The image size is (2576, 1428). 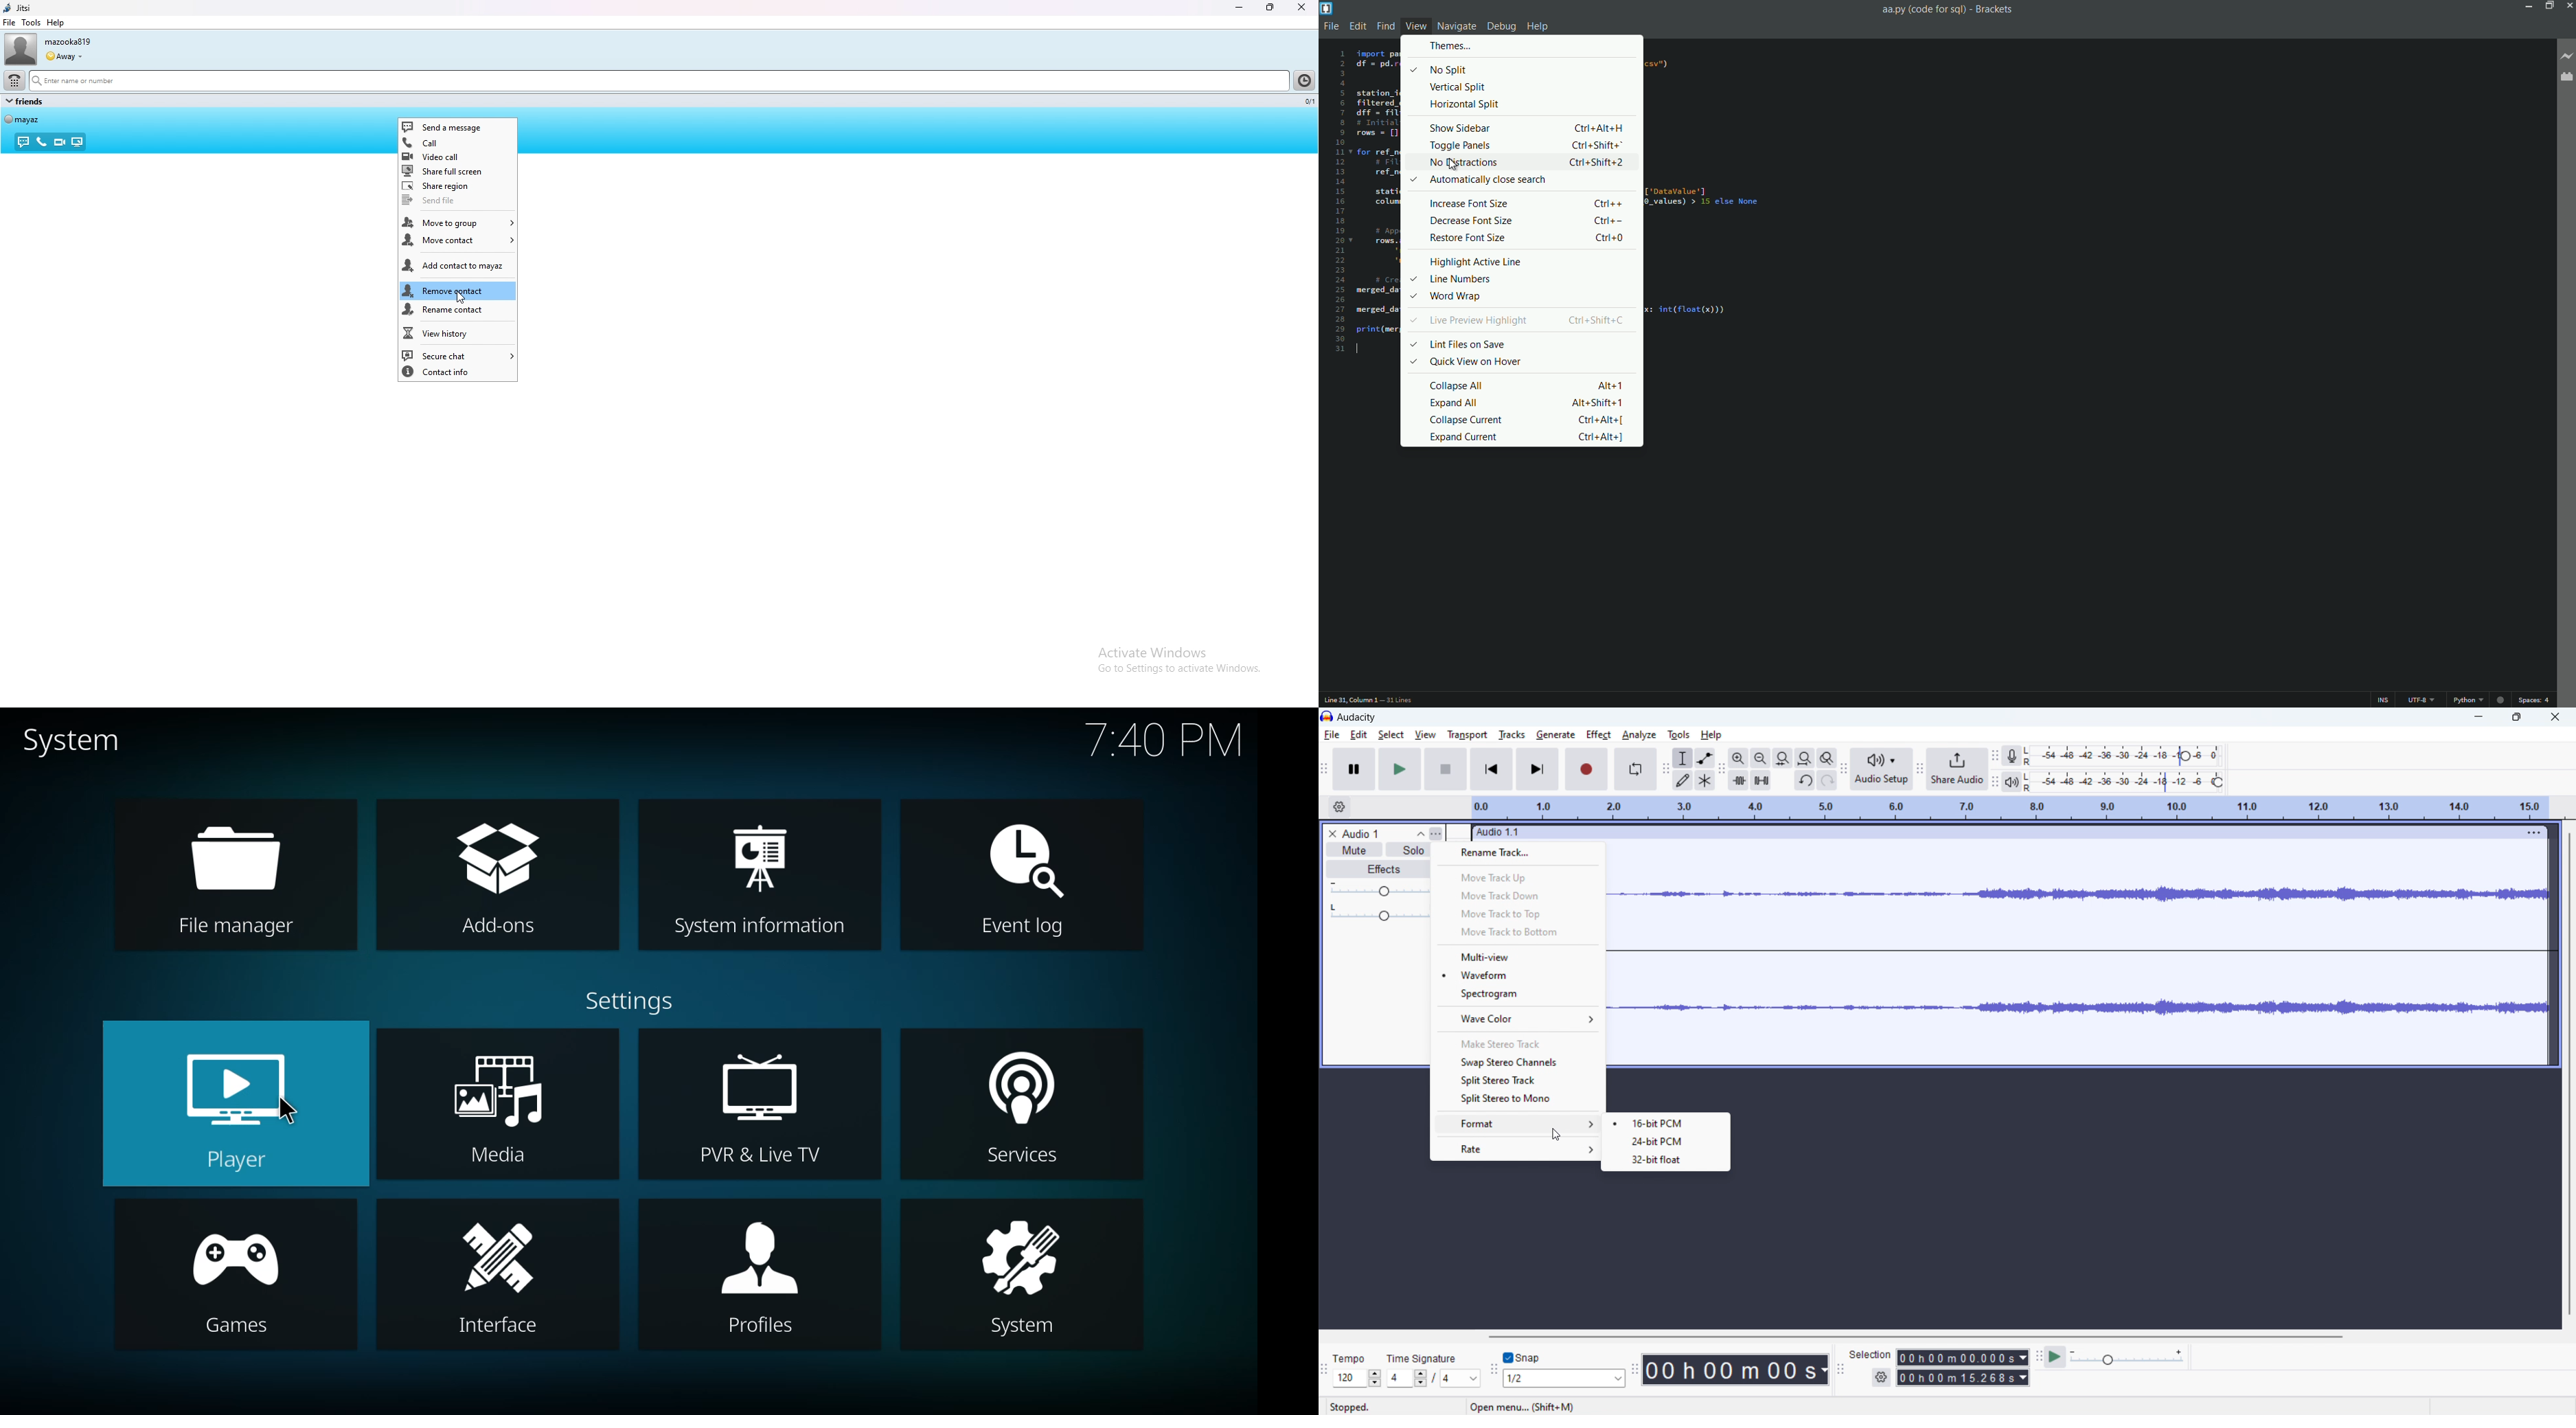 I want to click on contact list, so click(x=1306, y=80).